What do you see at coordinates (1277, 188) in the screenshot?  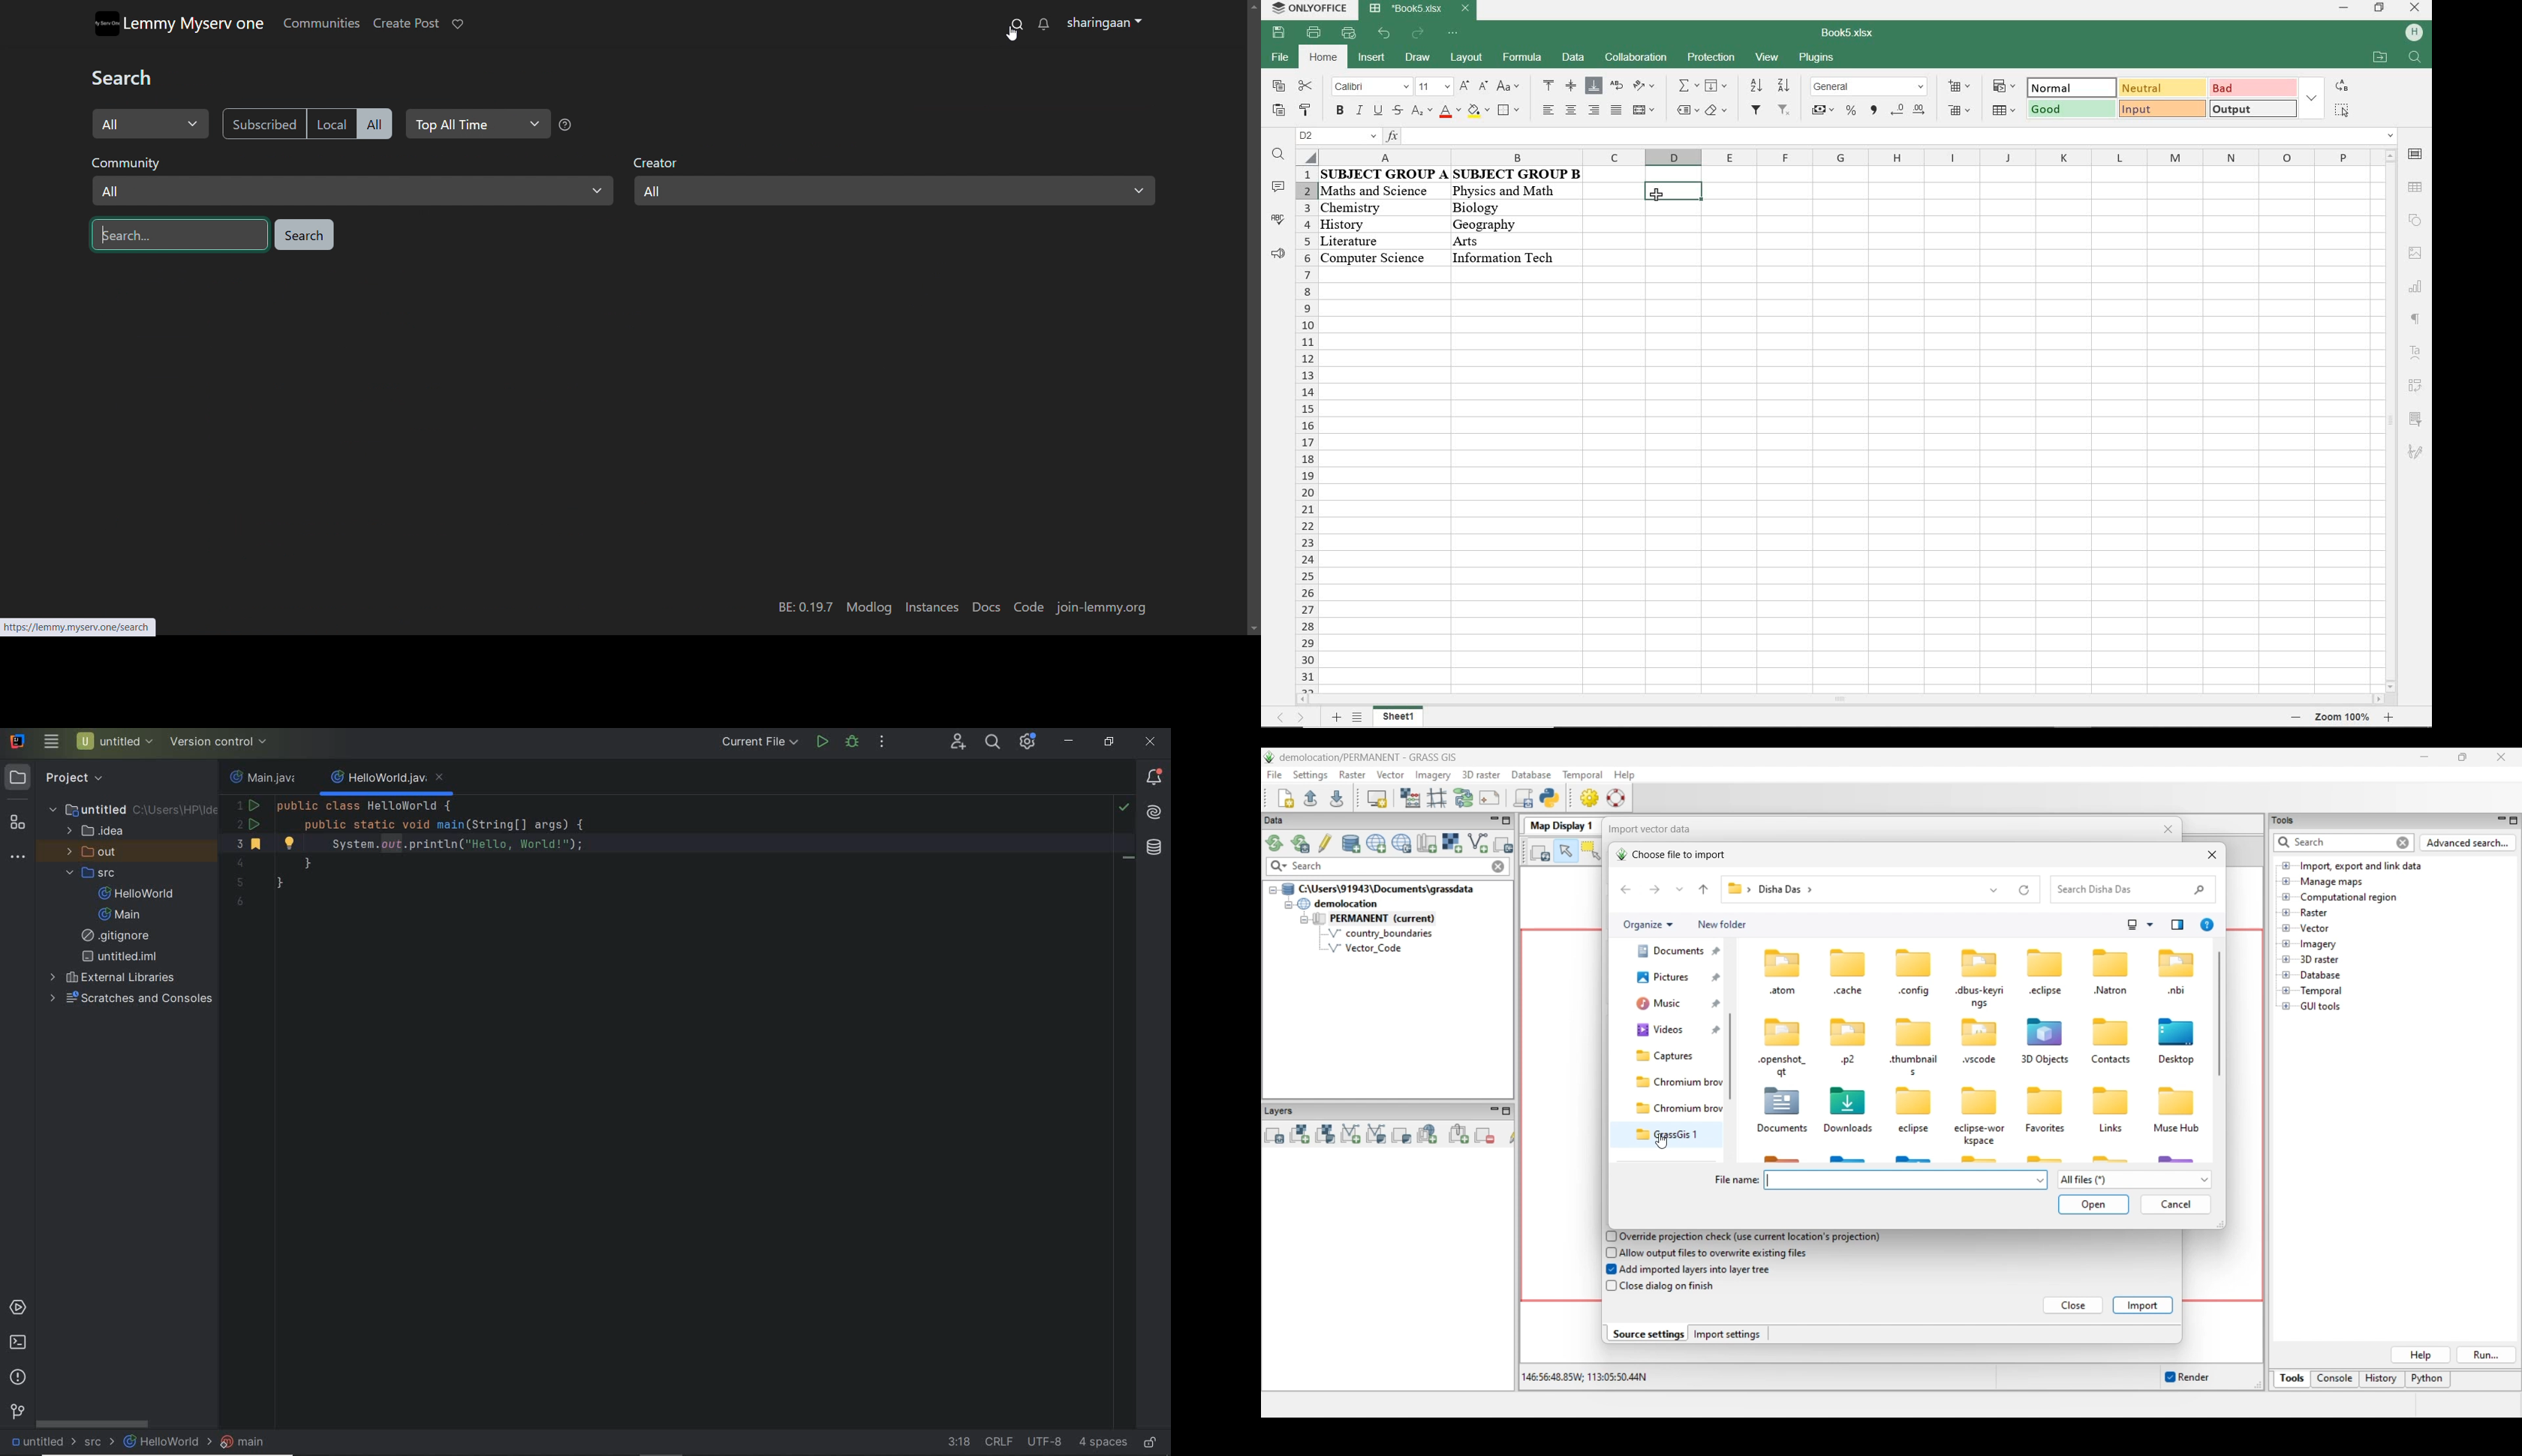 I see `comments` at bounding box center [1277, 188].